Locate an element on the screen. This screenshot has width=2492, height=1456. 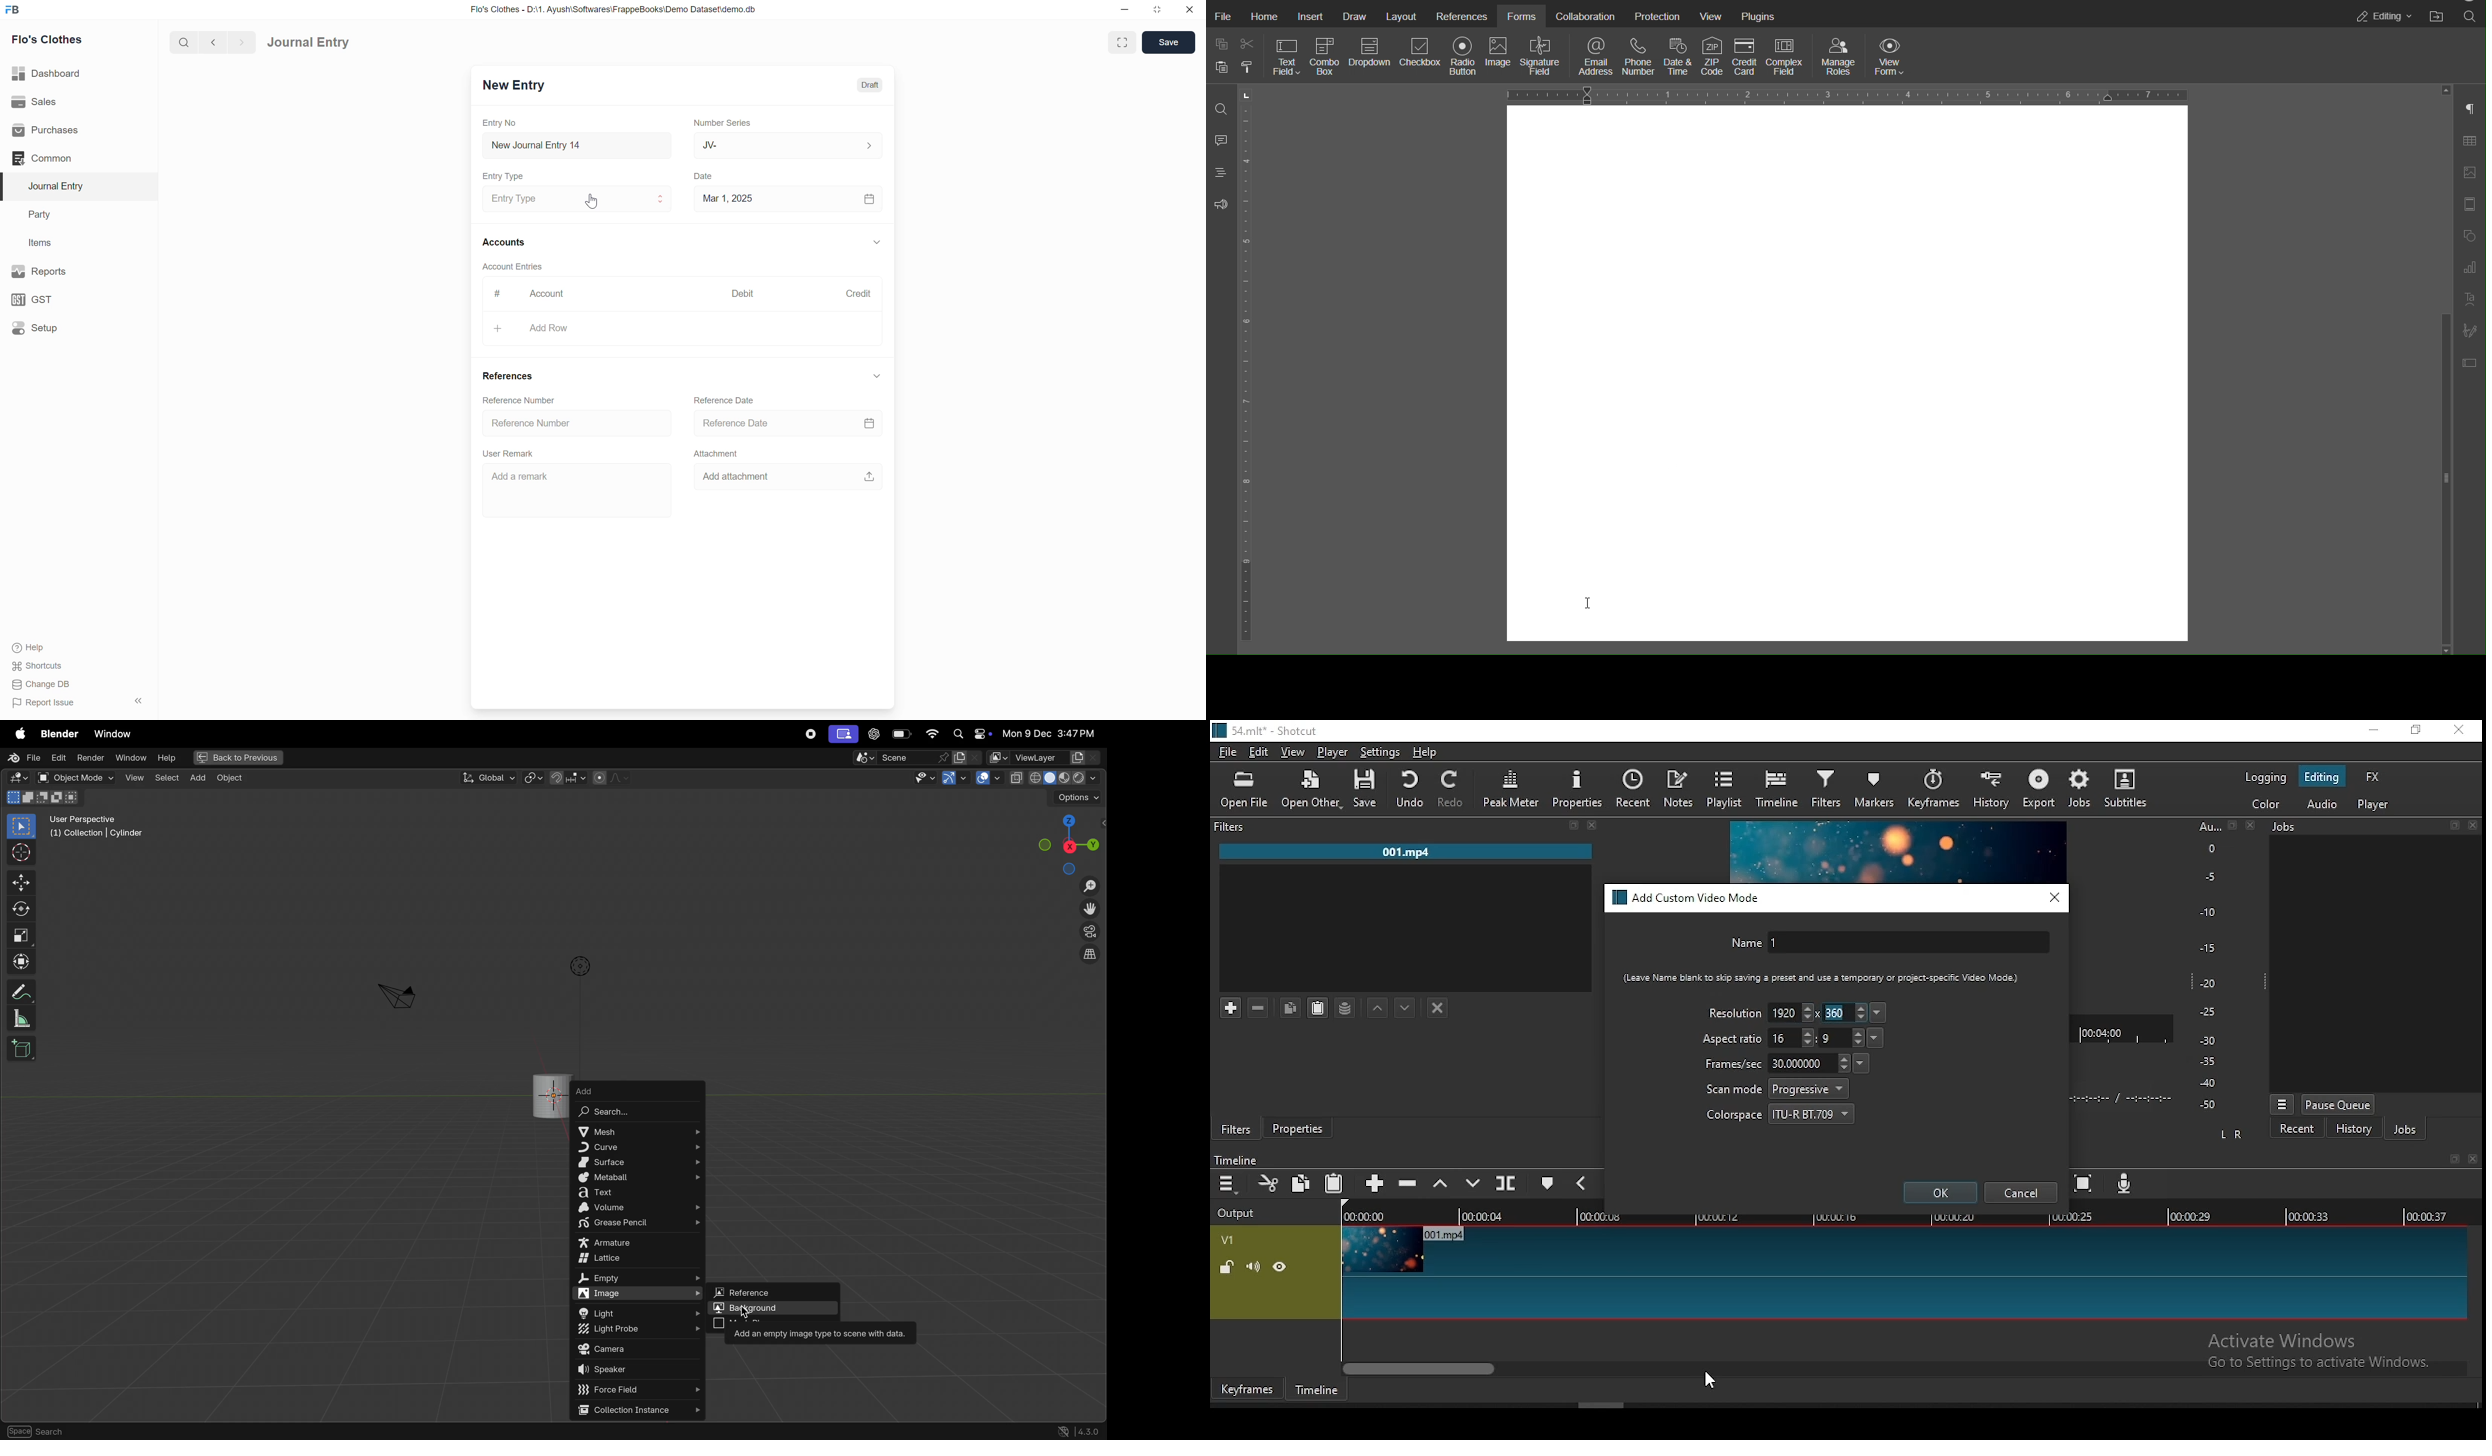
save is located at coordinates (1370, 789).